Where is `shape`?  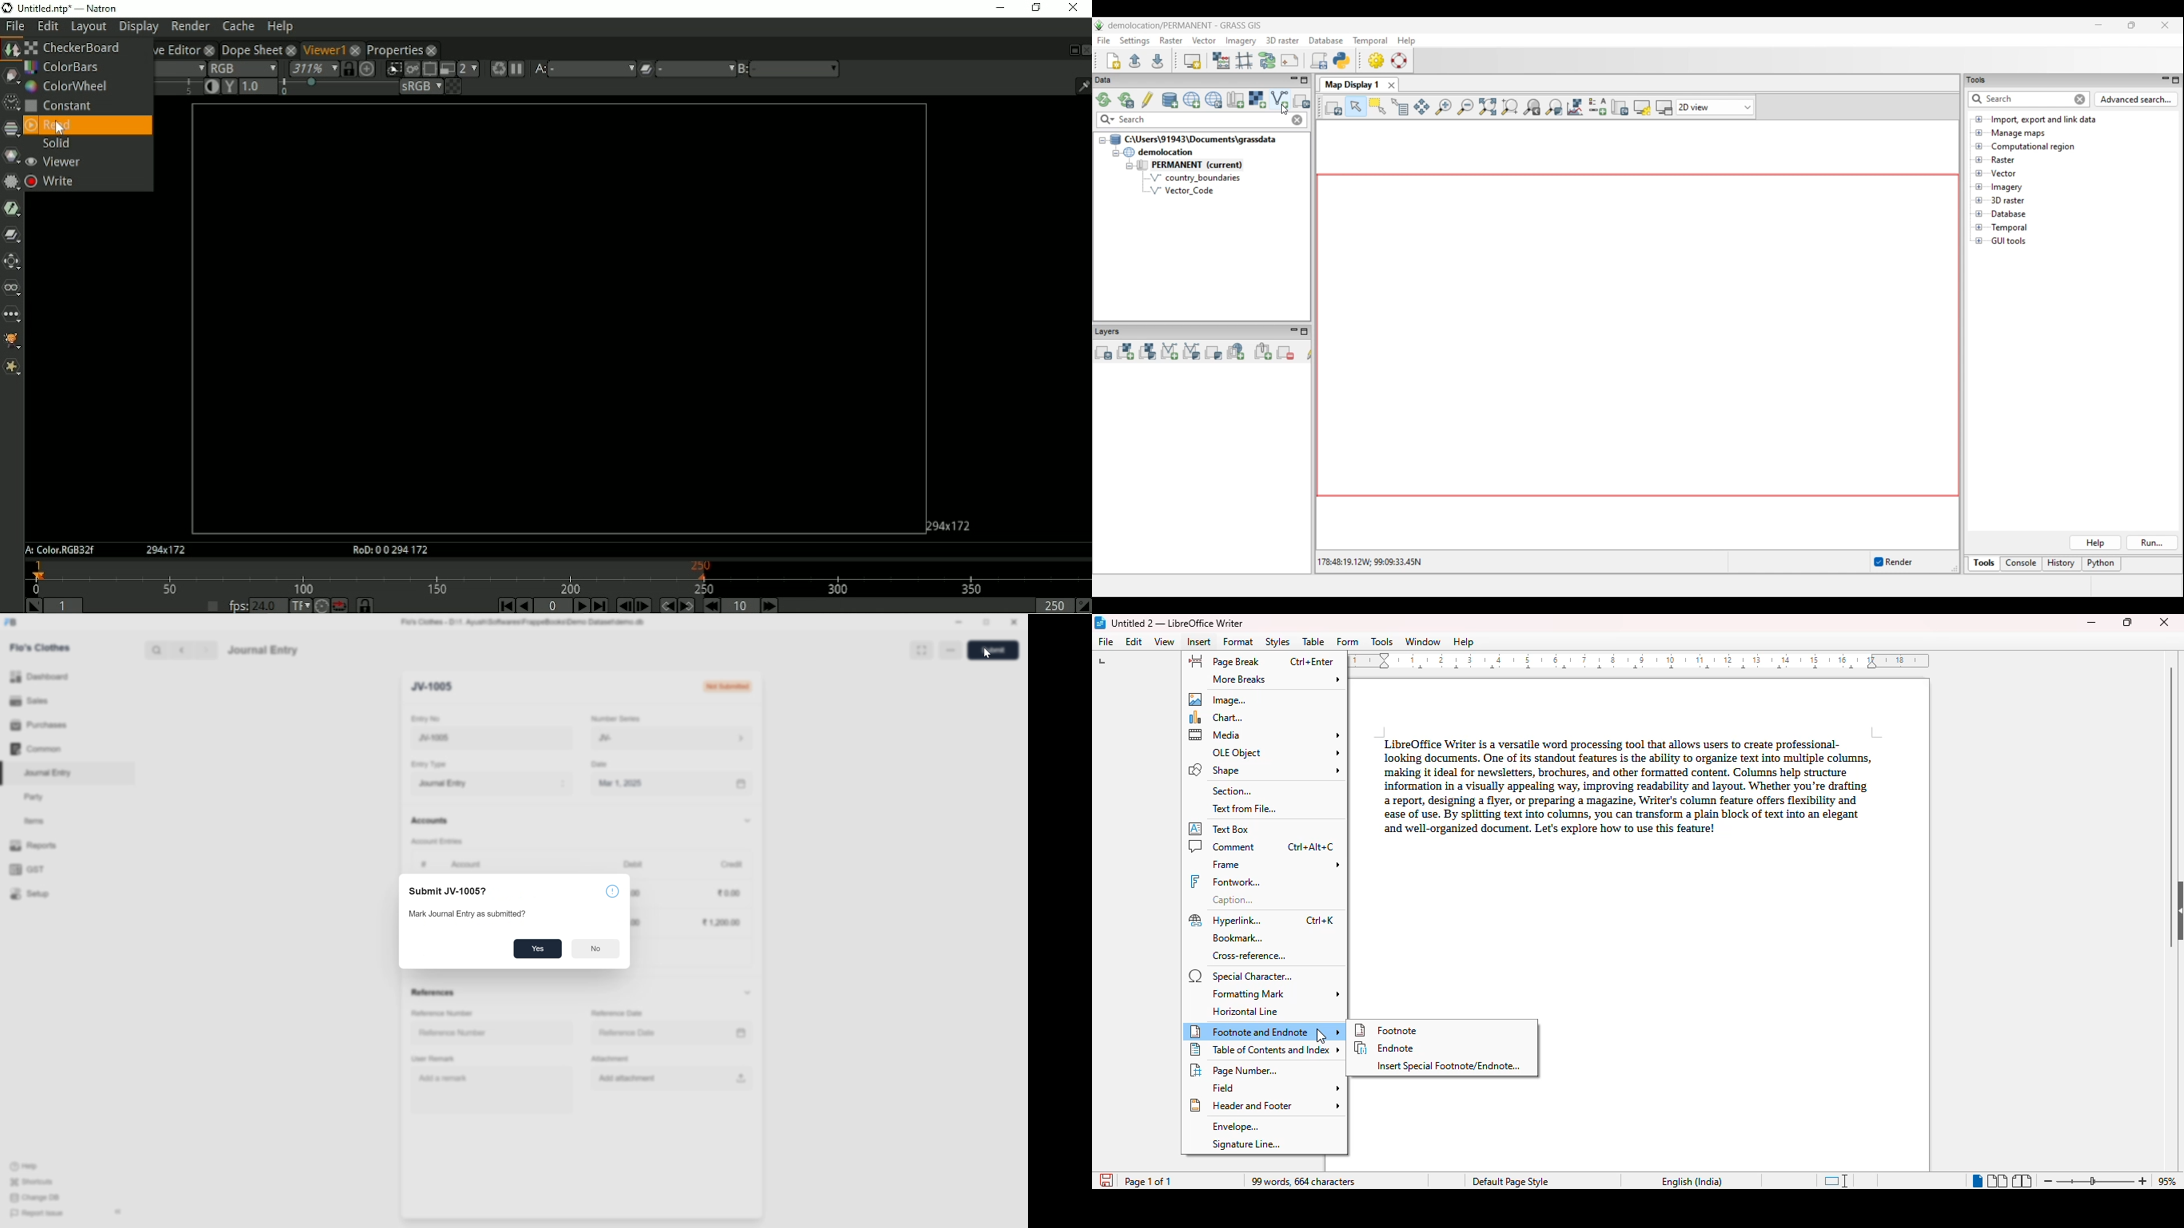 shape is located at coordinates (1265, 771).